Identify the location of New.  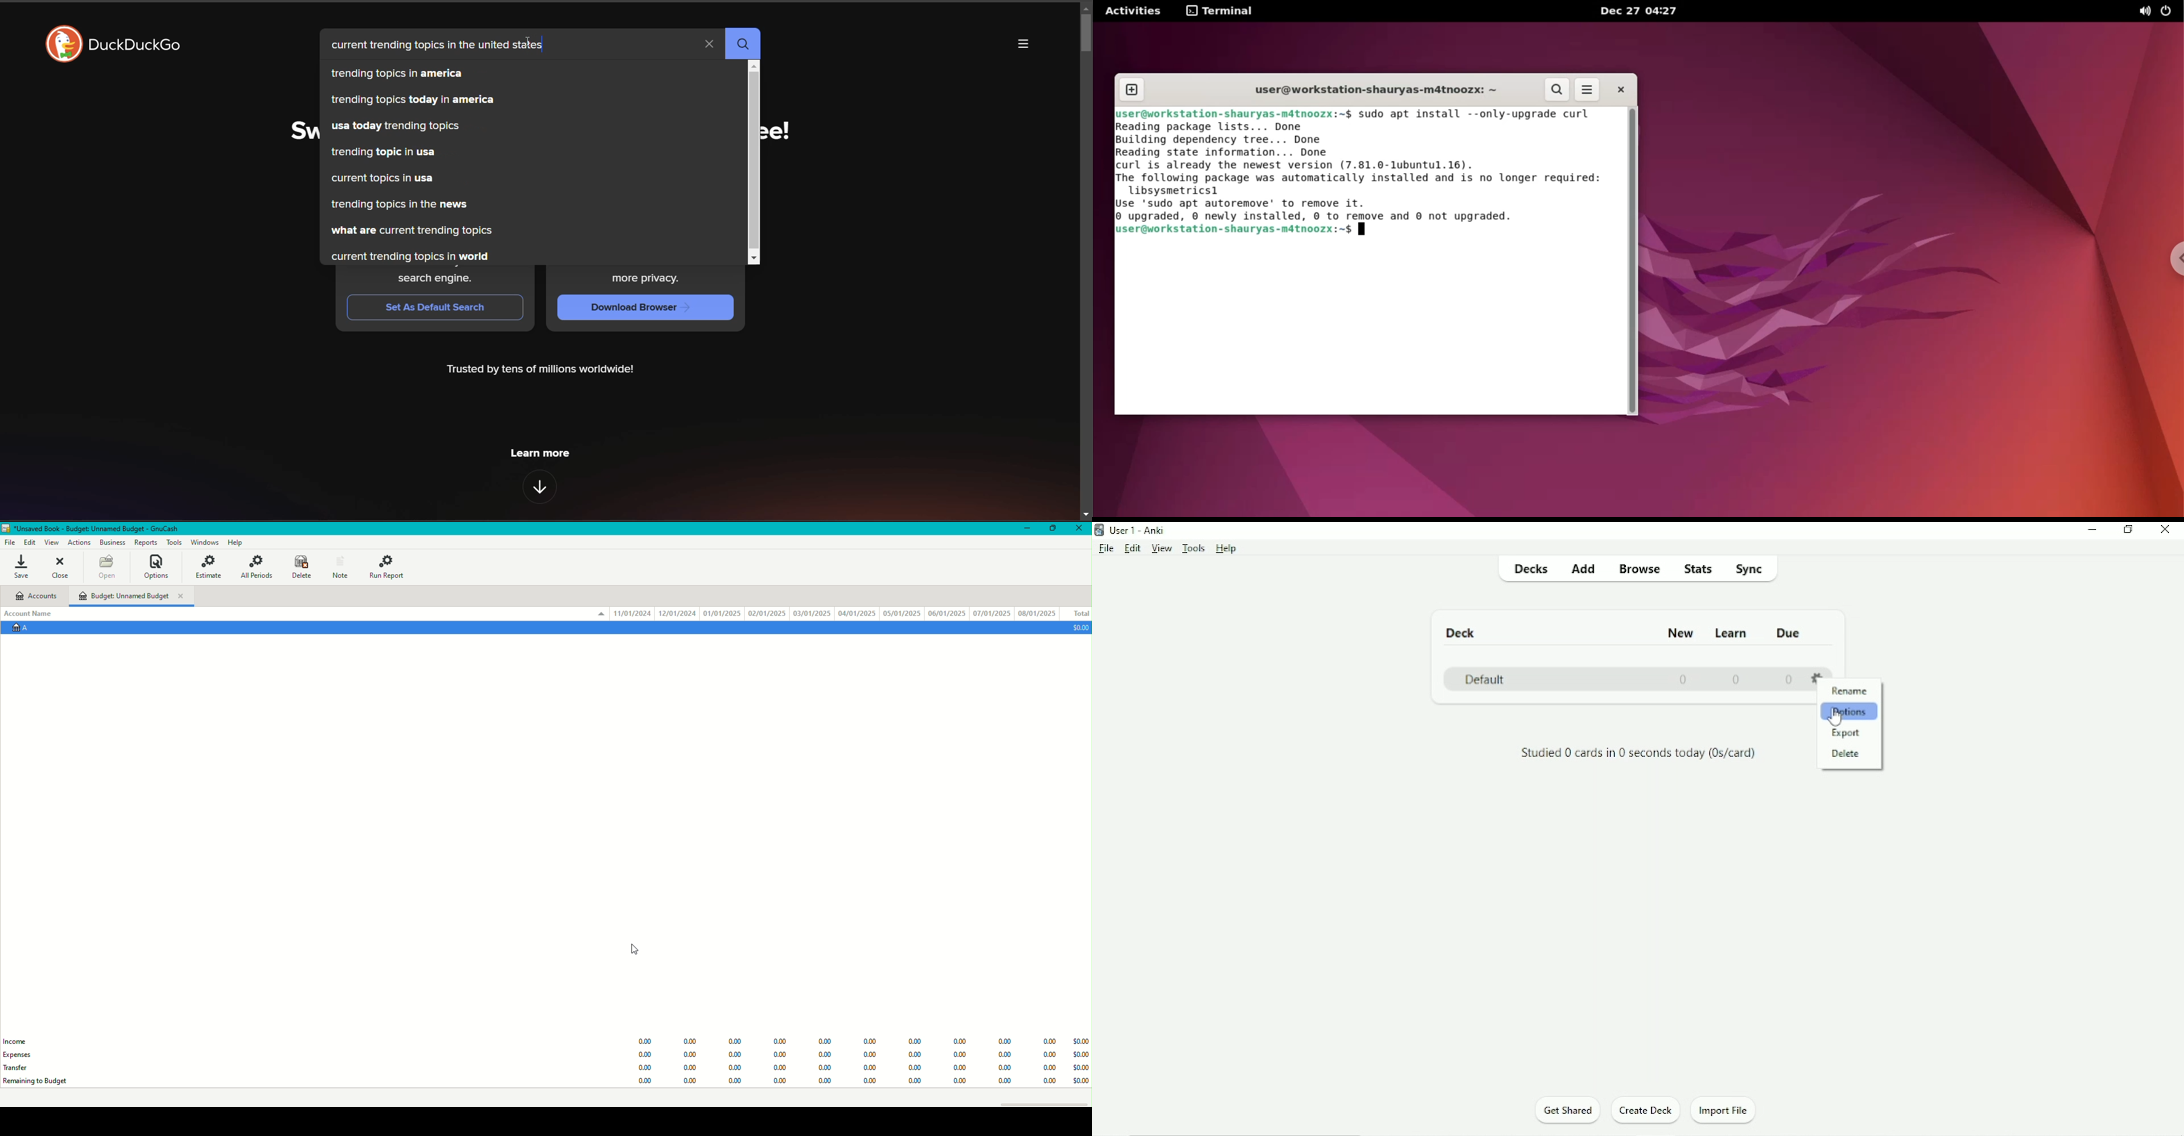
(1680, 633).